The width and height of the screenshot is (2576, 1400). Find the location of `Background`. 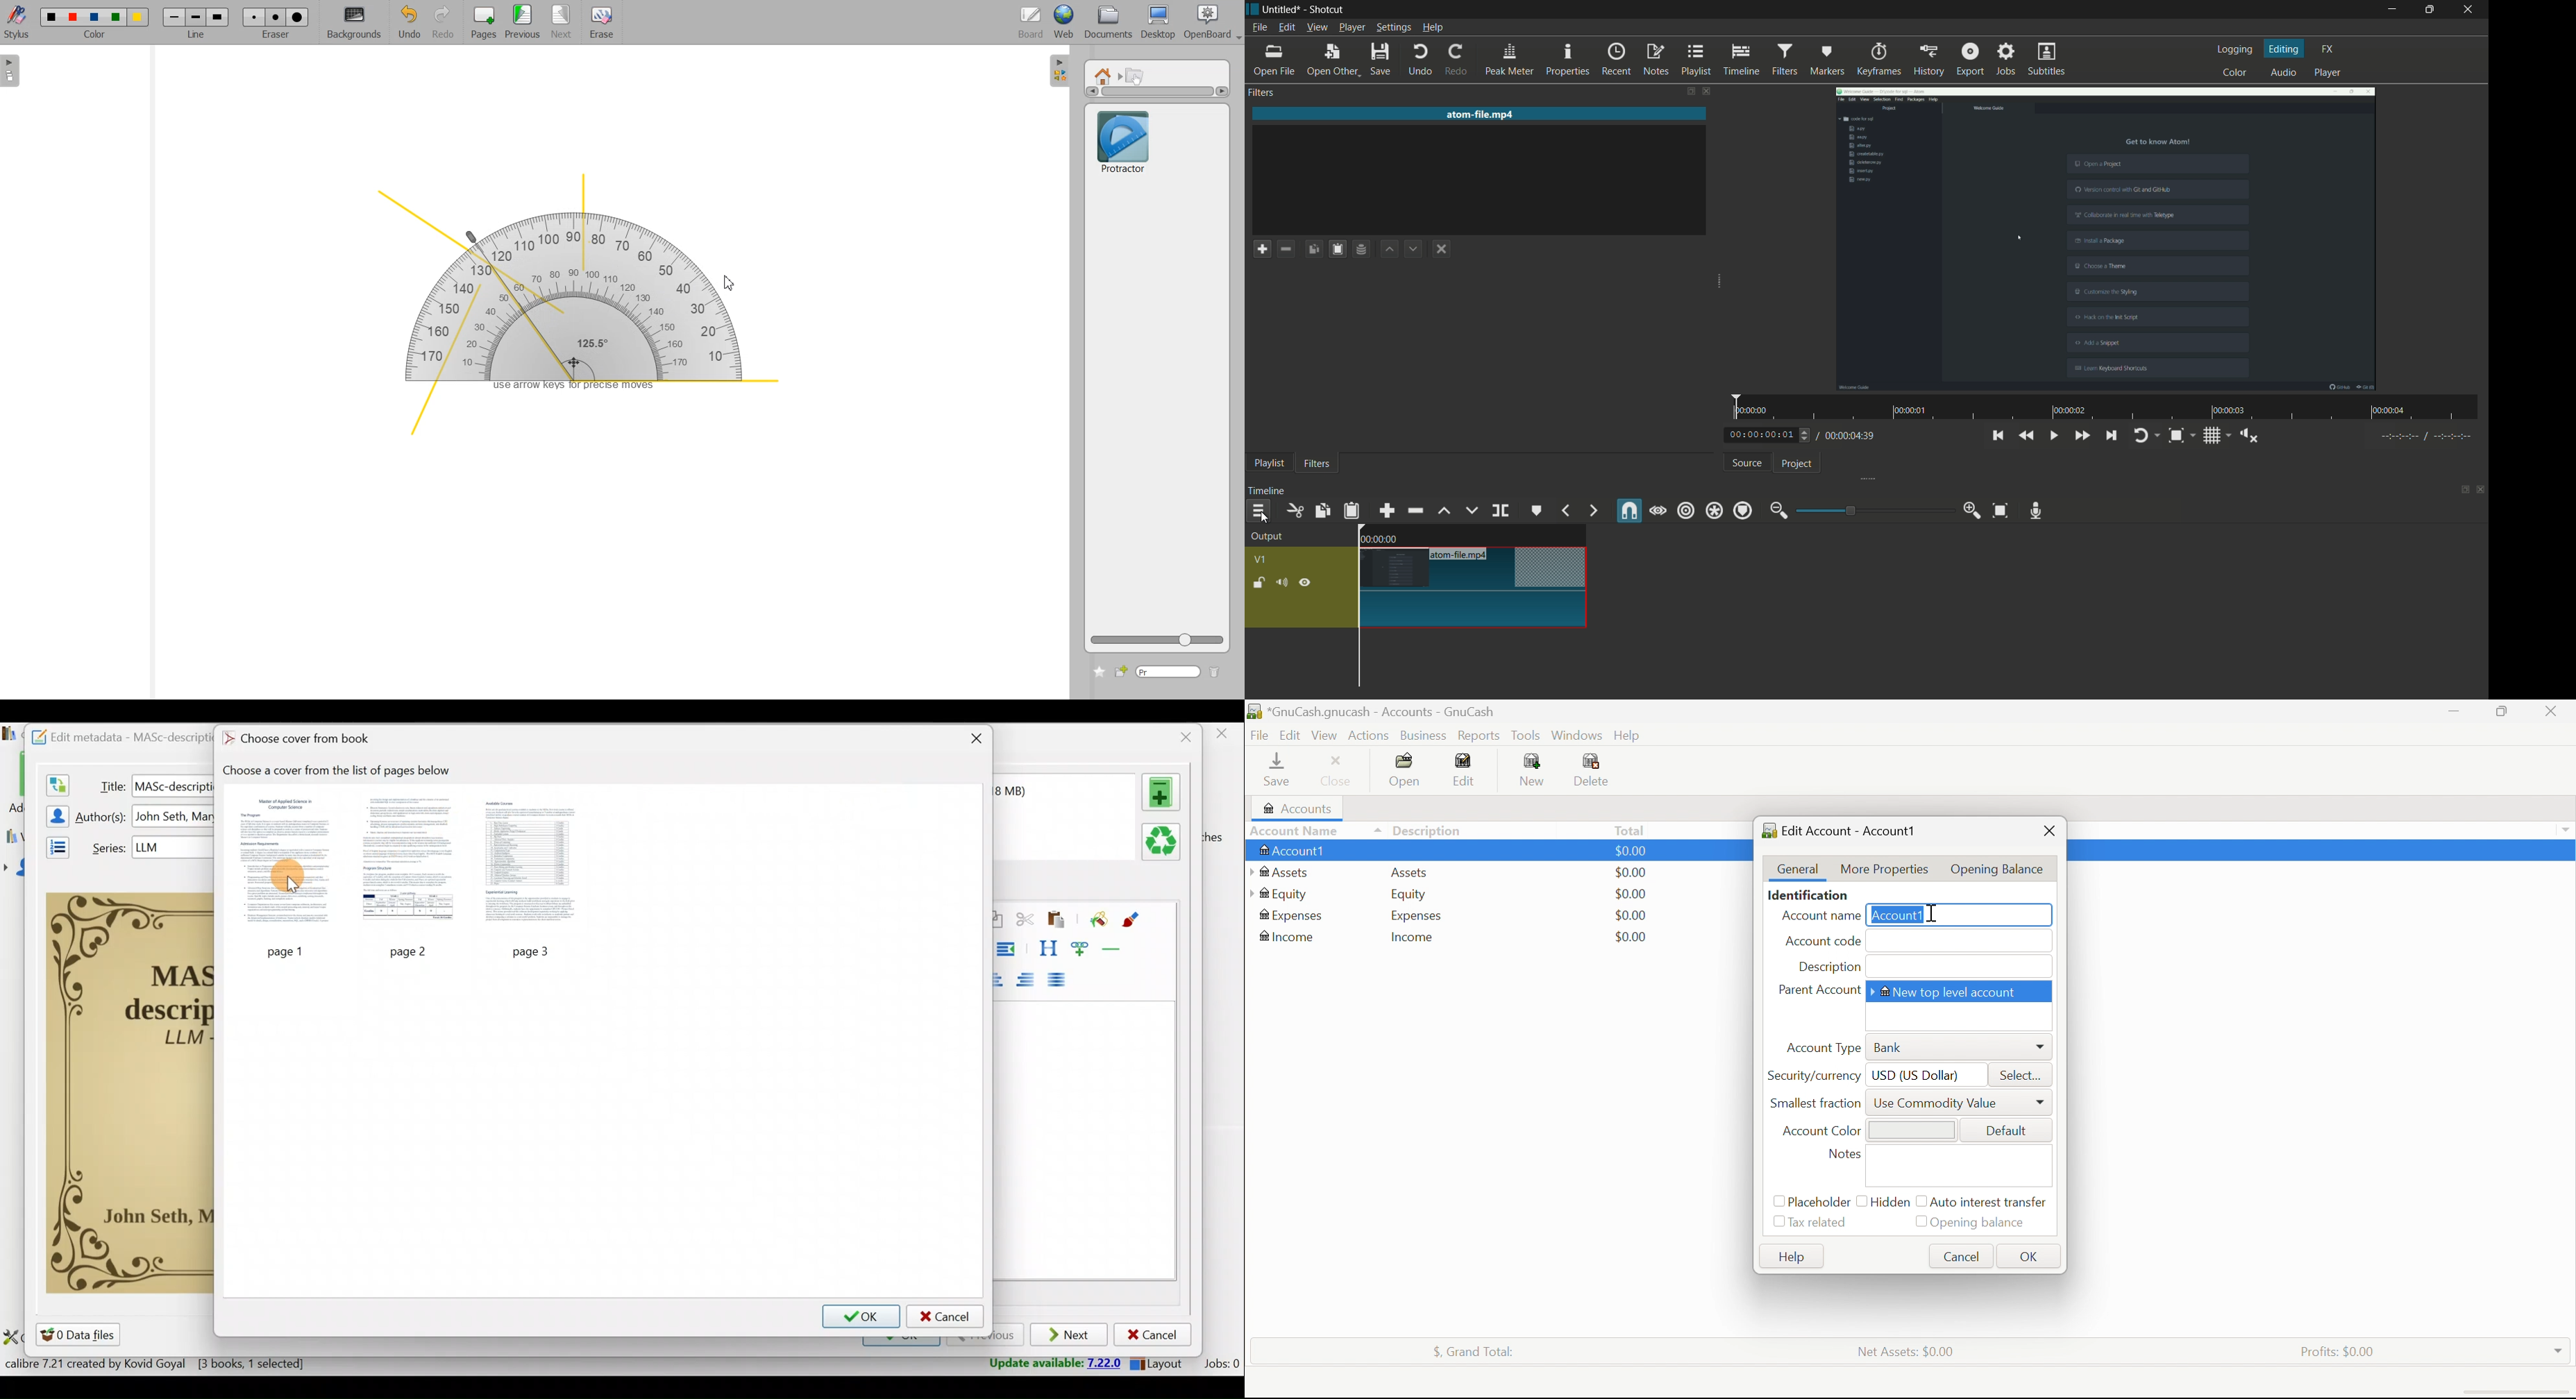

Background is located at coordinates (354, 23).